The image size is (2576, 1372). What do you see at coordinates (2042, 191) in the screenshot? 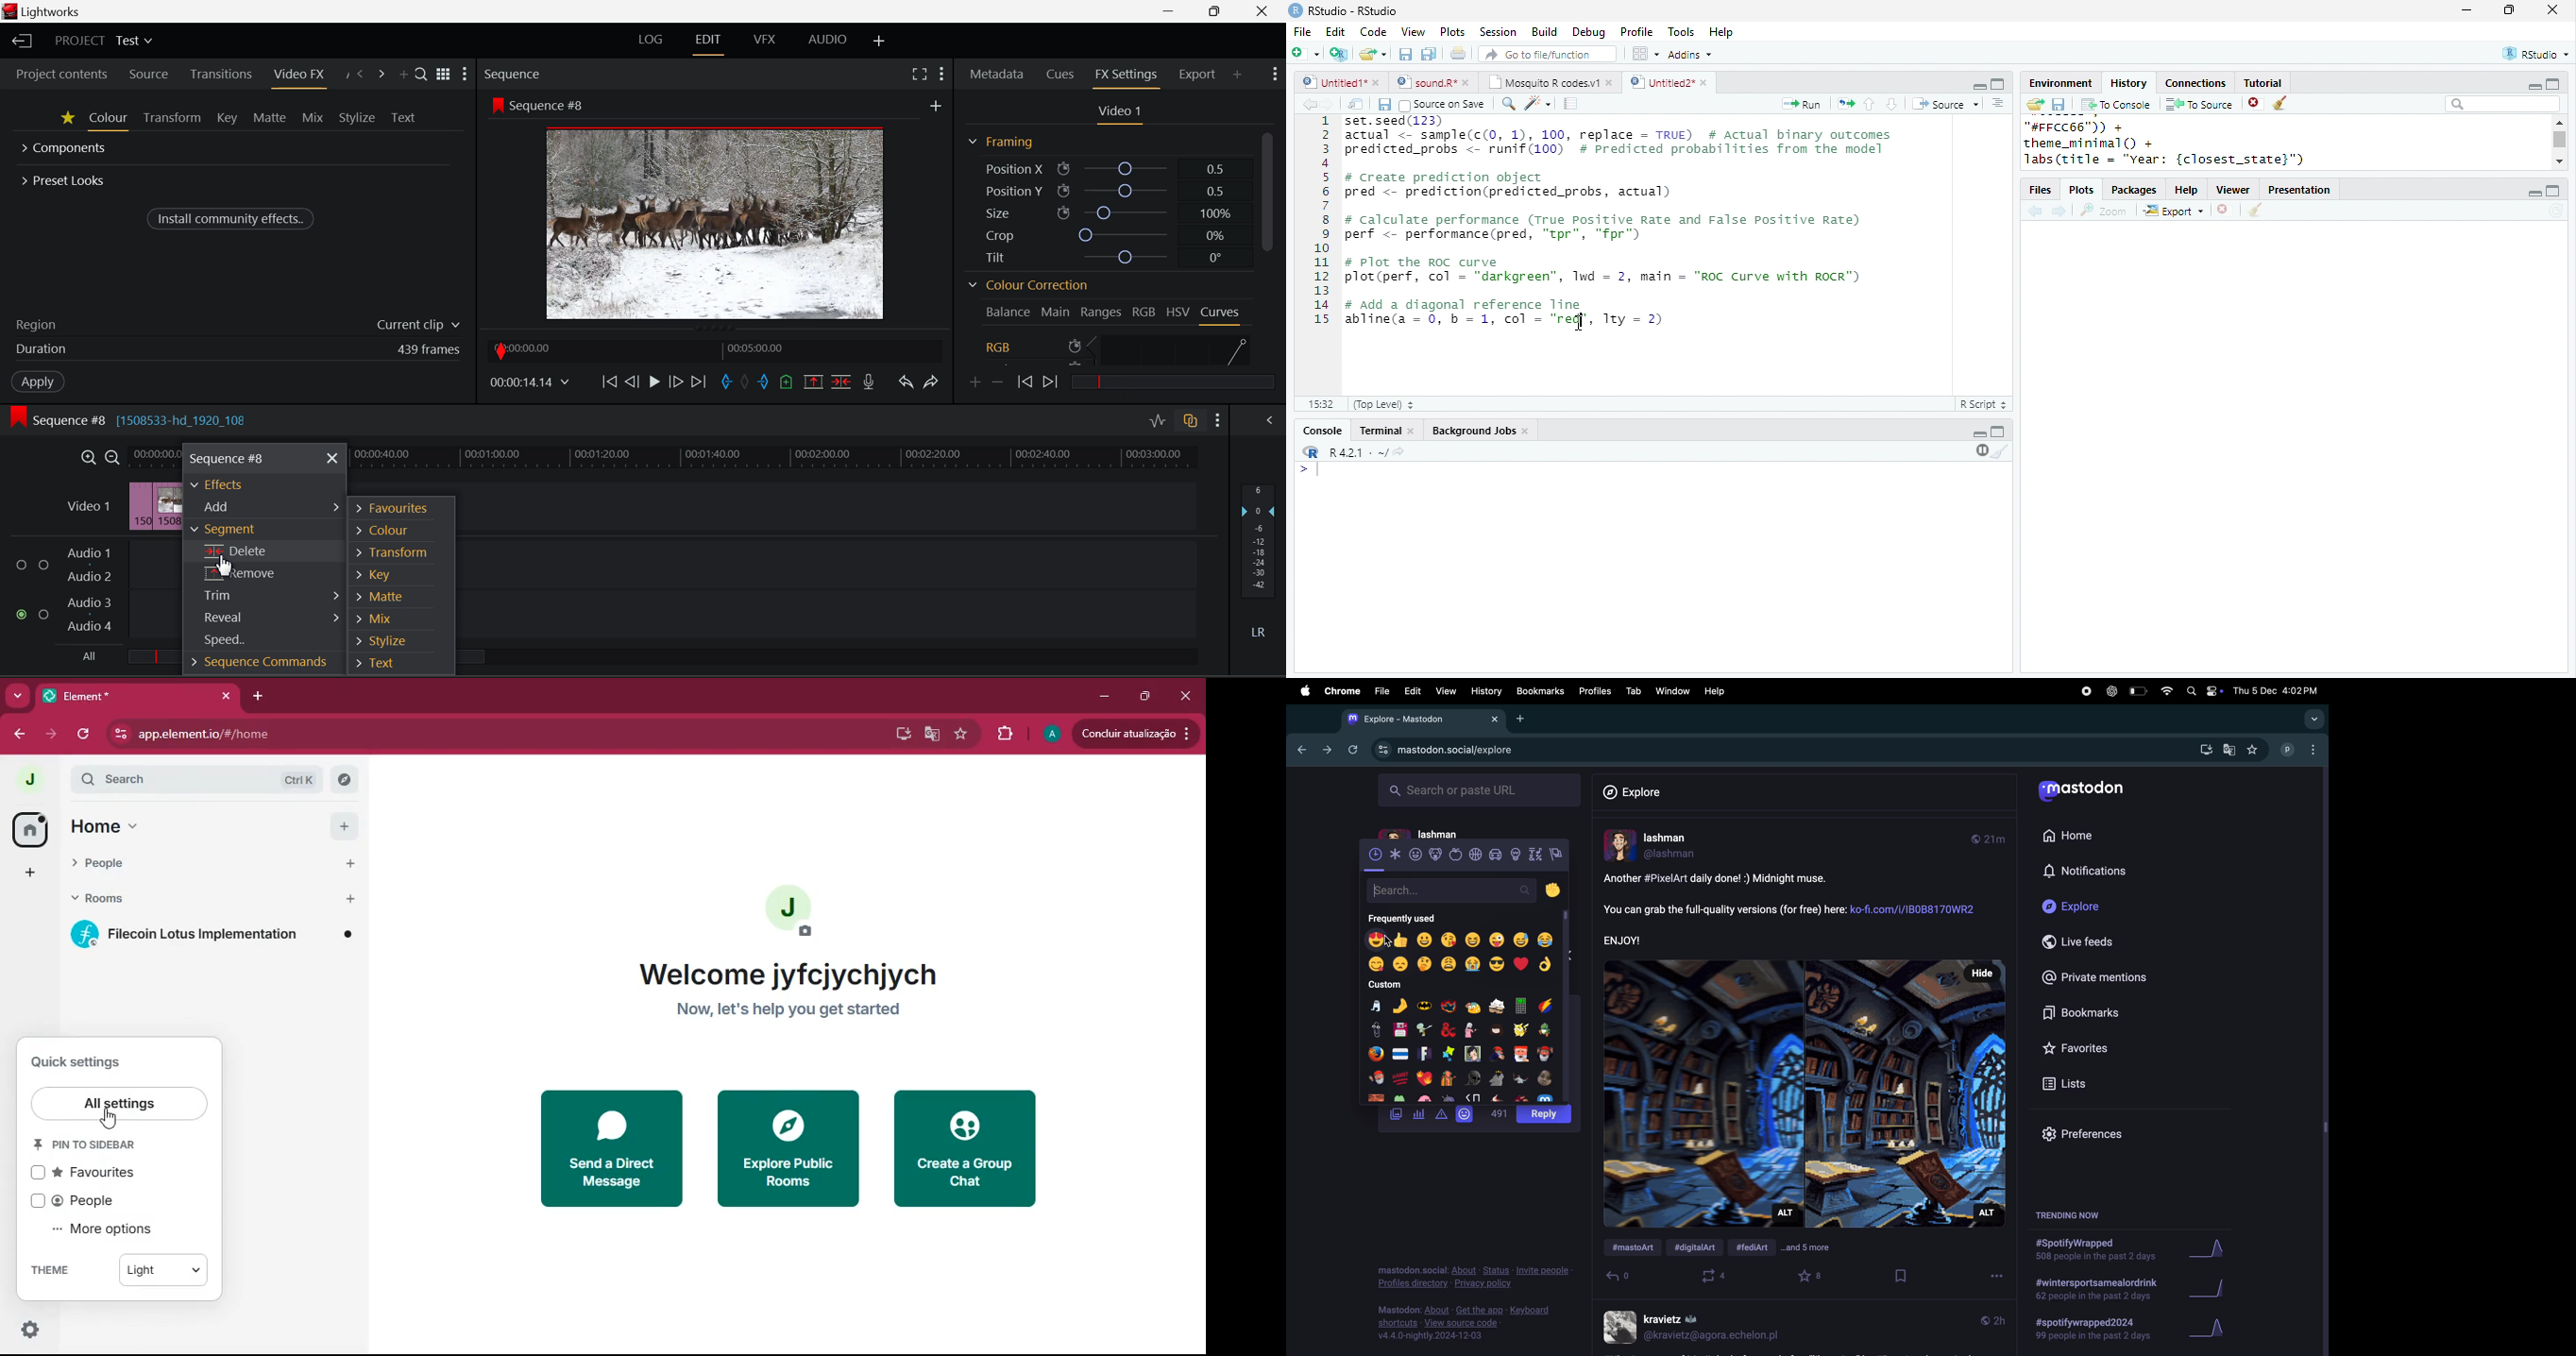
I see `files` at bounding box center [2042, 191].